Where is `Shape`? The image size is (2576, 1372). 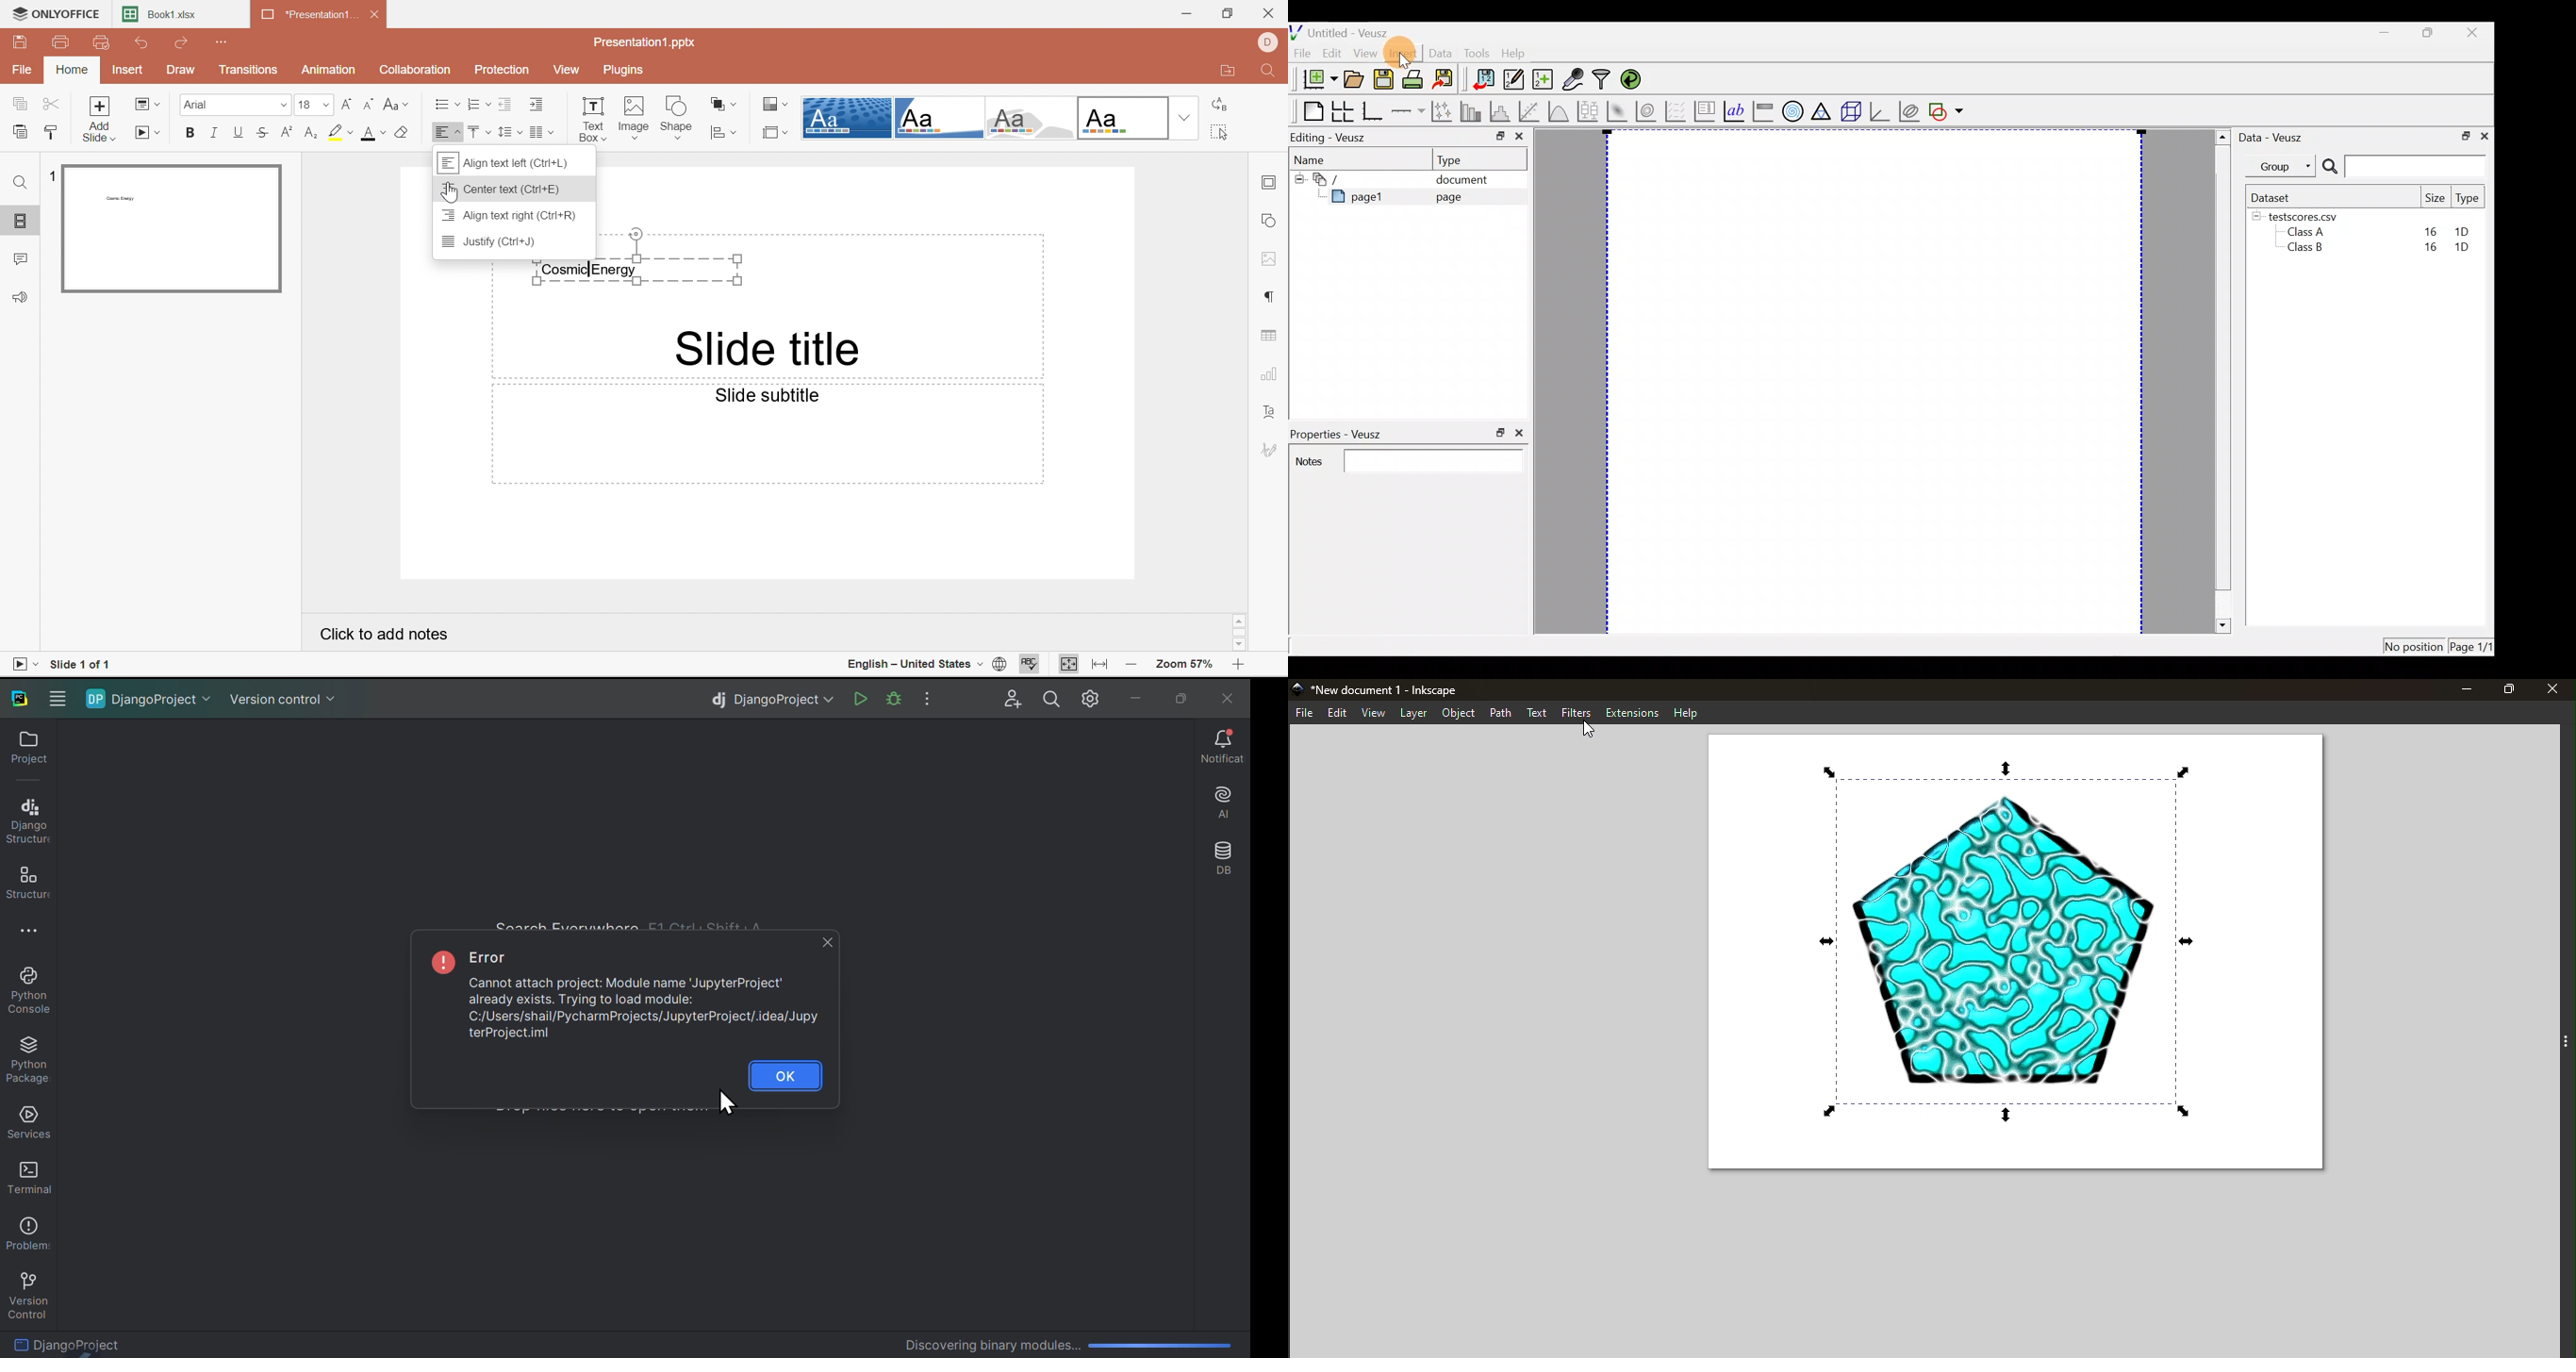 Shape is located at coordinates (677, 117).